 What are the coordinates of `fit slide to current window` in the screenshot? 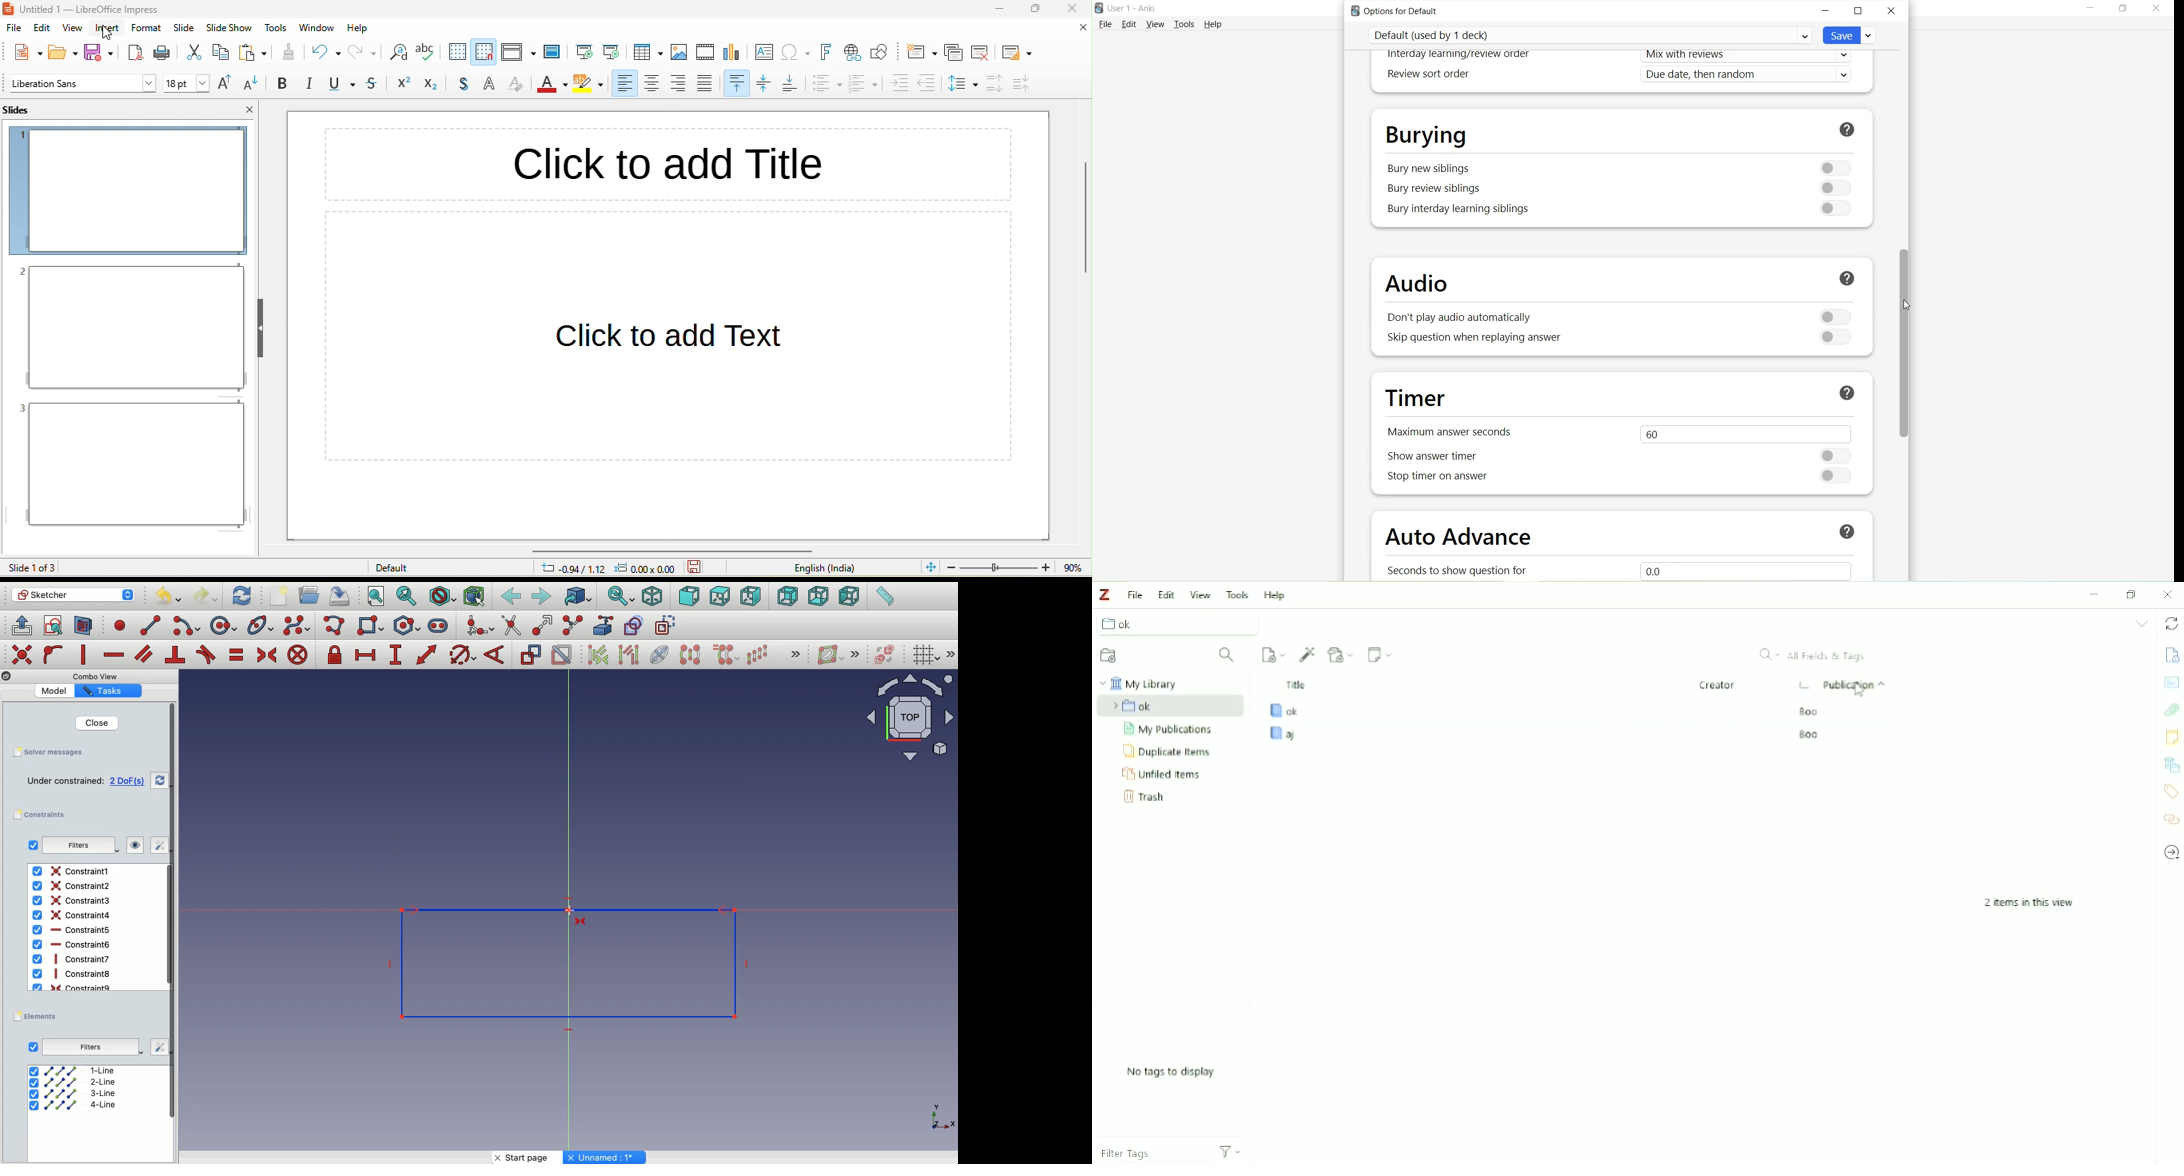 It's located at (931, 567).